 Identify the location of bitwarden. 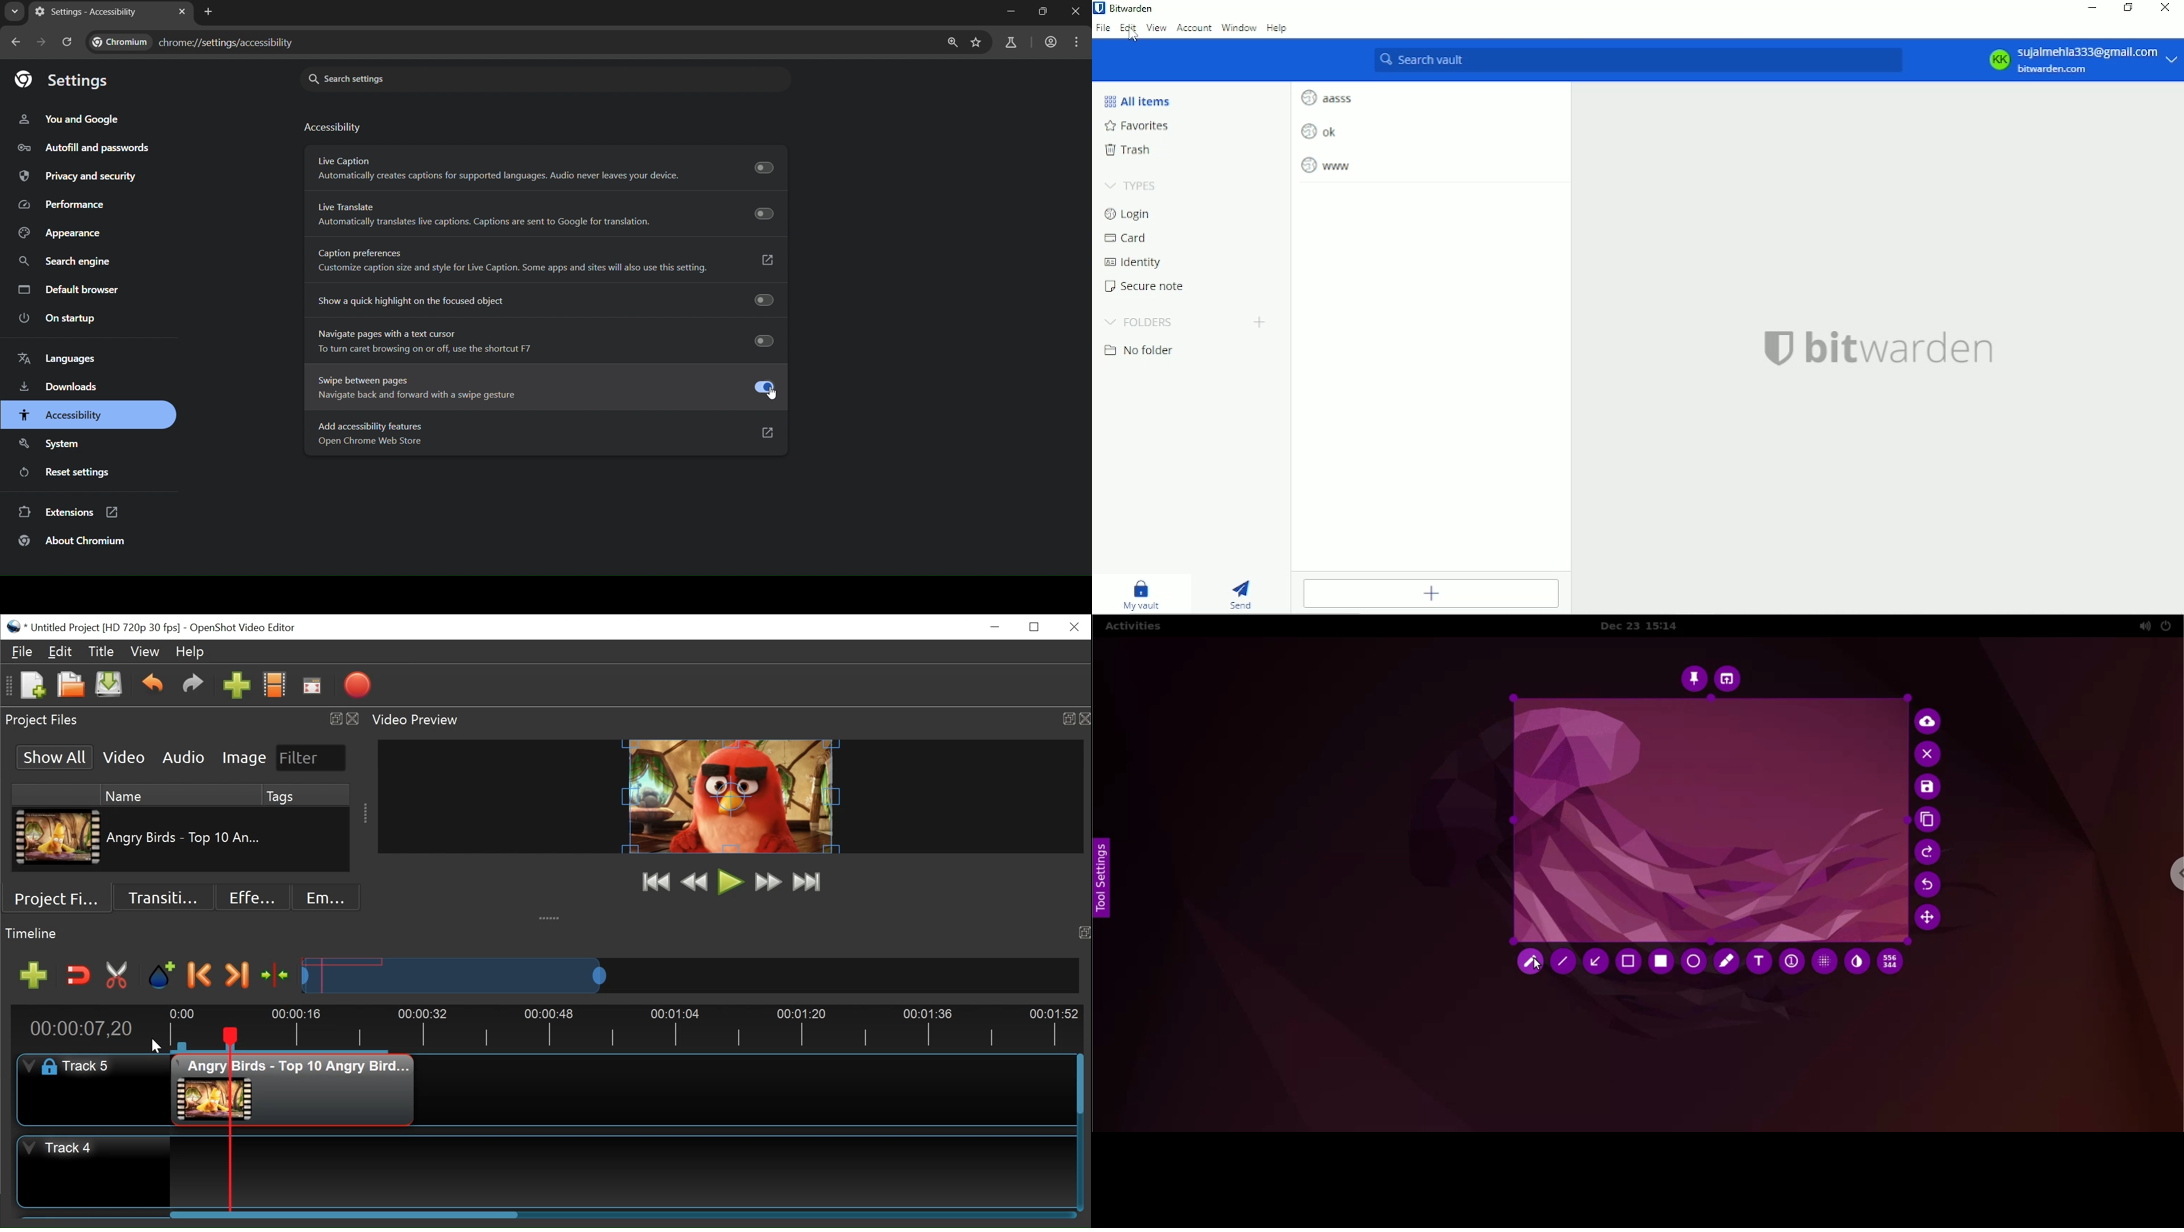
(1878, 346).